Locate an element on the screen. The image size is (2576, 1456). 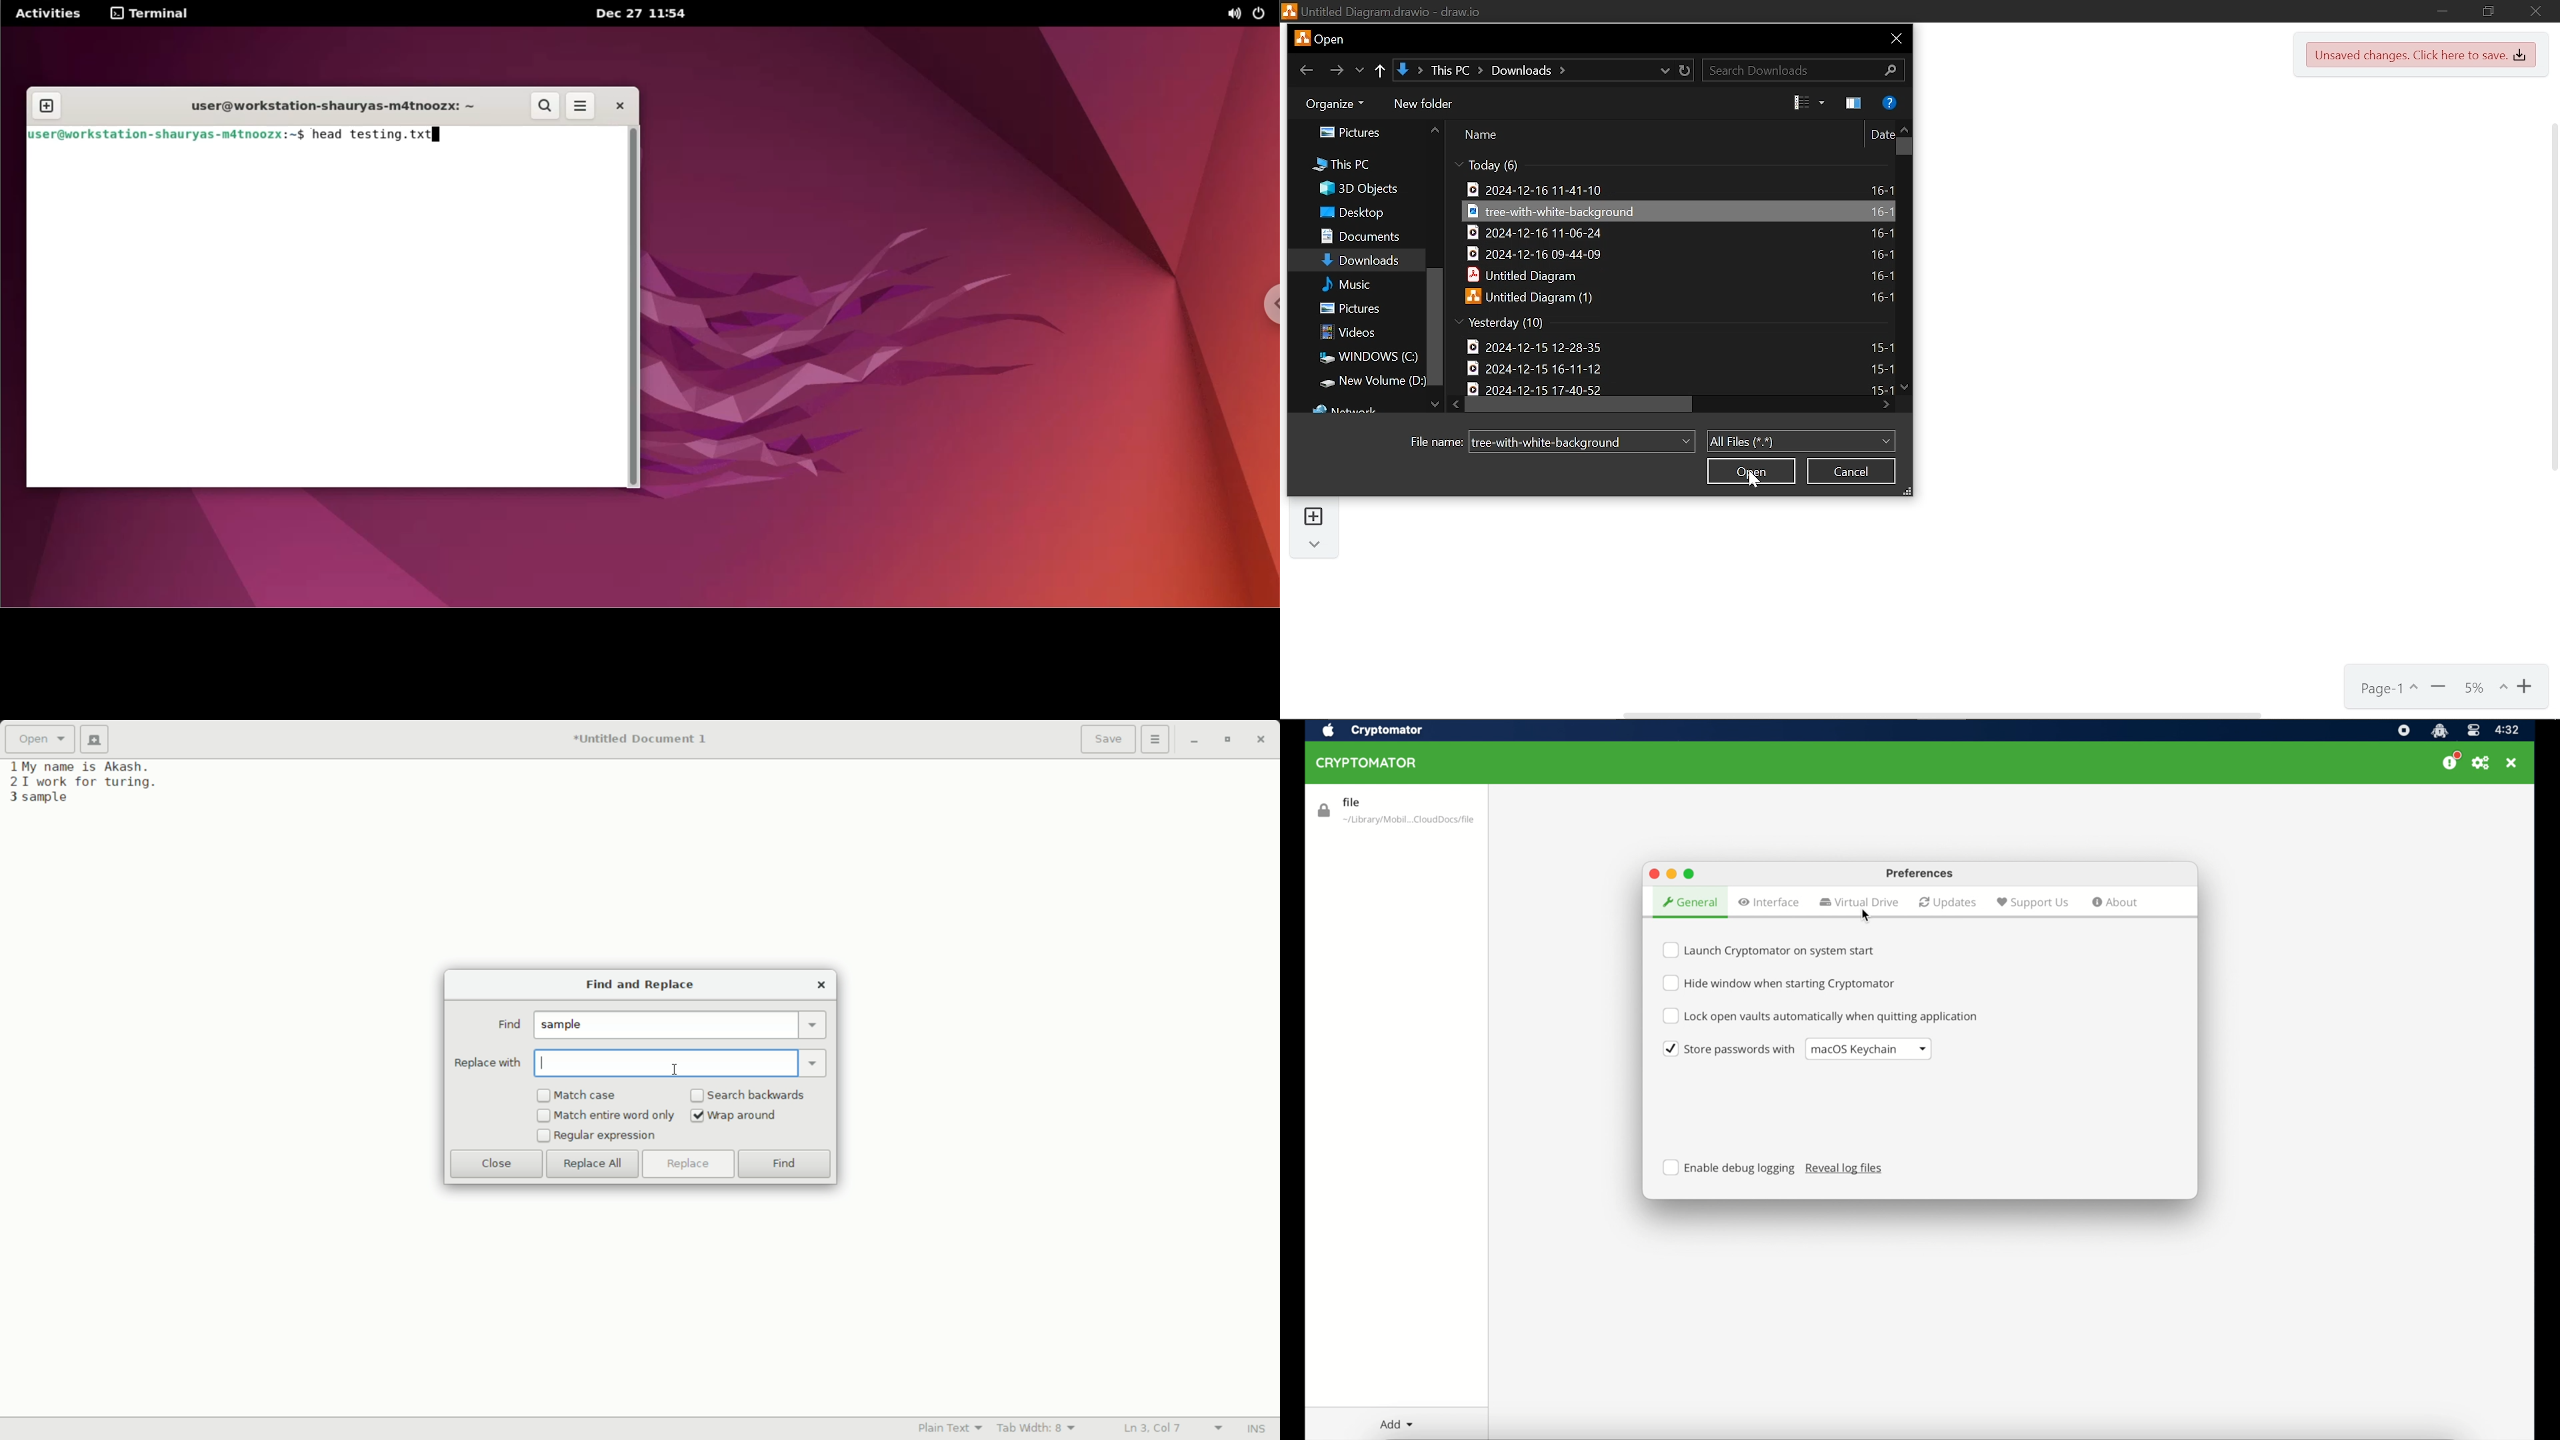
Move up in files is located at coordinates (1904, 130).